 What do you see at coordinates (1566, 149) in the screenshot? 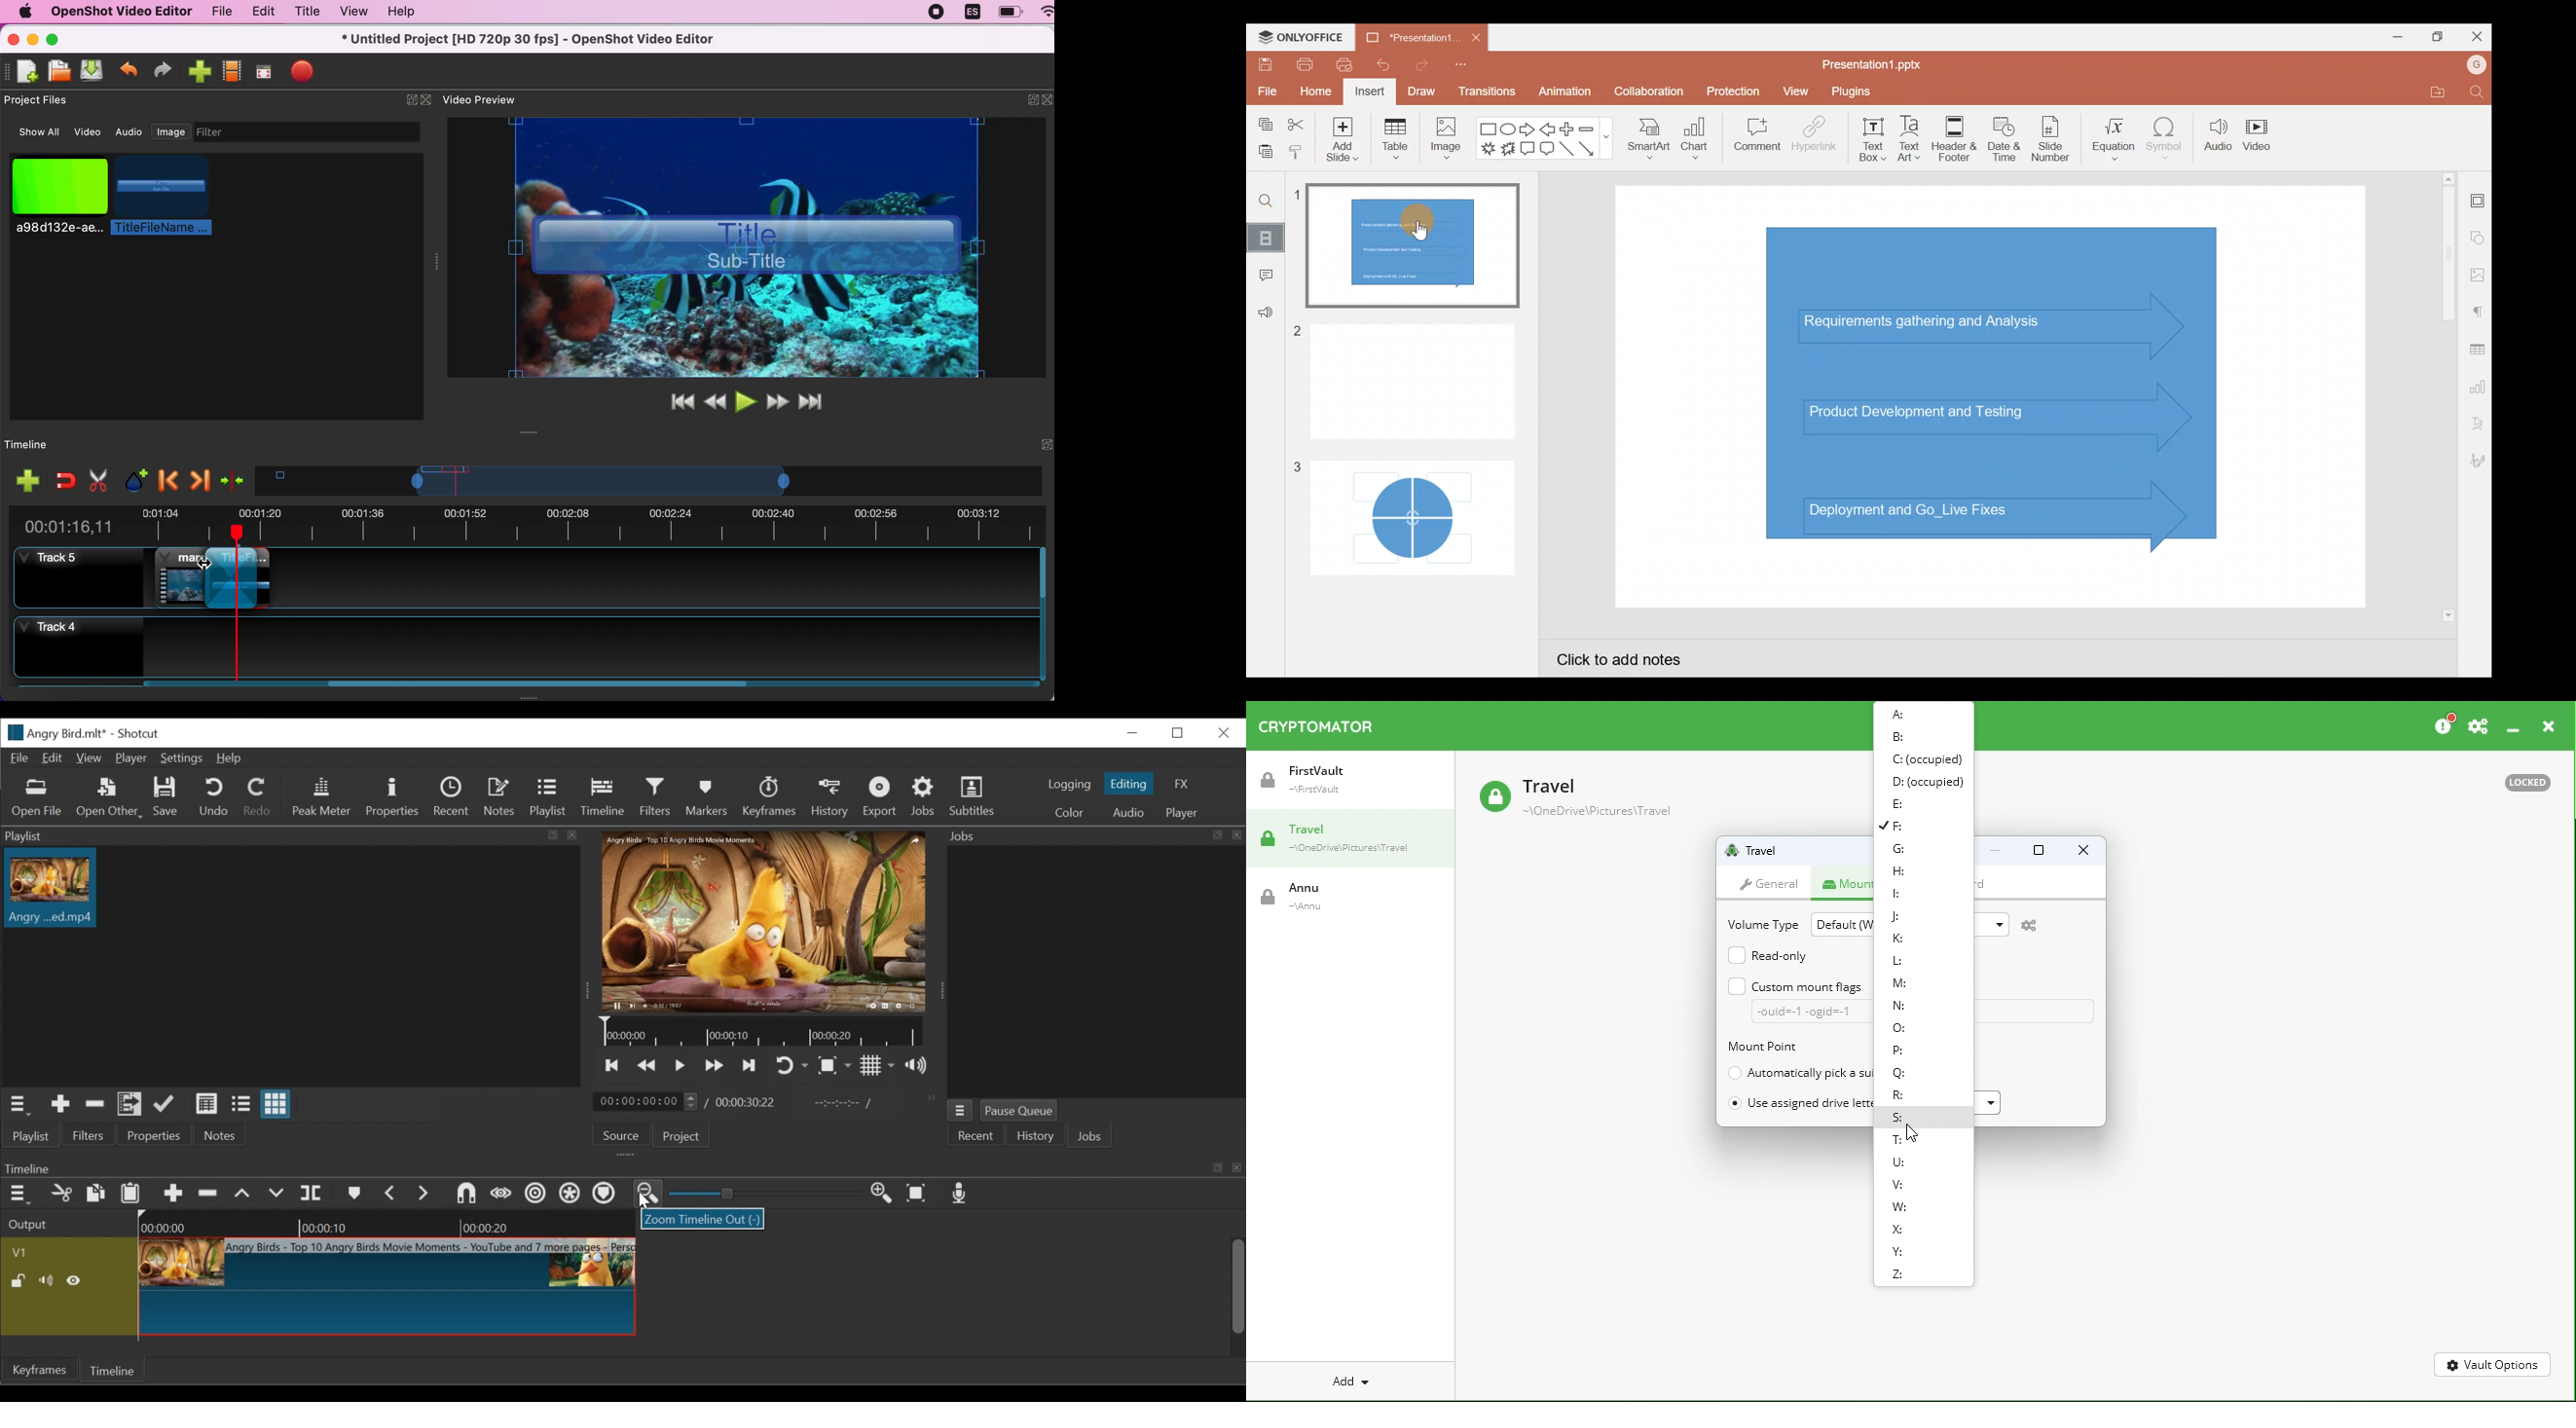
I see `Line` at bounding box center [1566, 149].